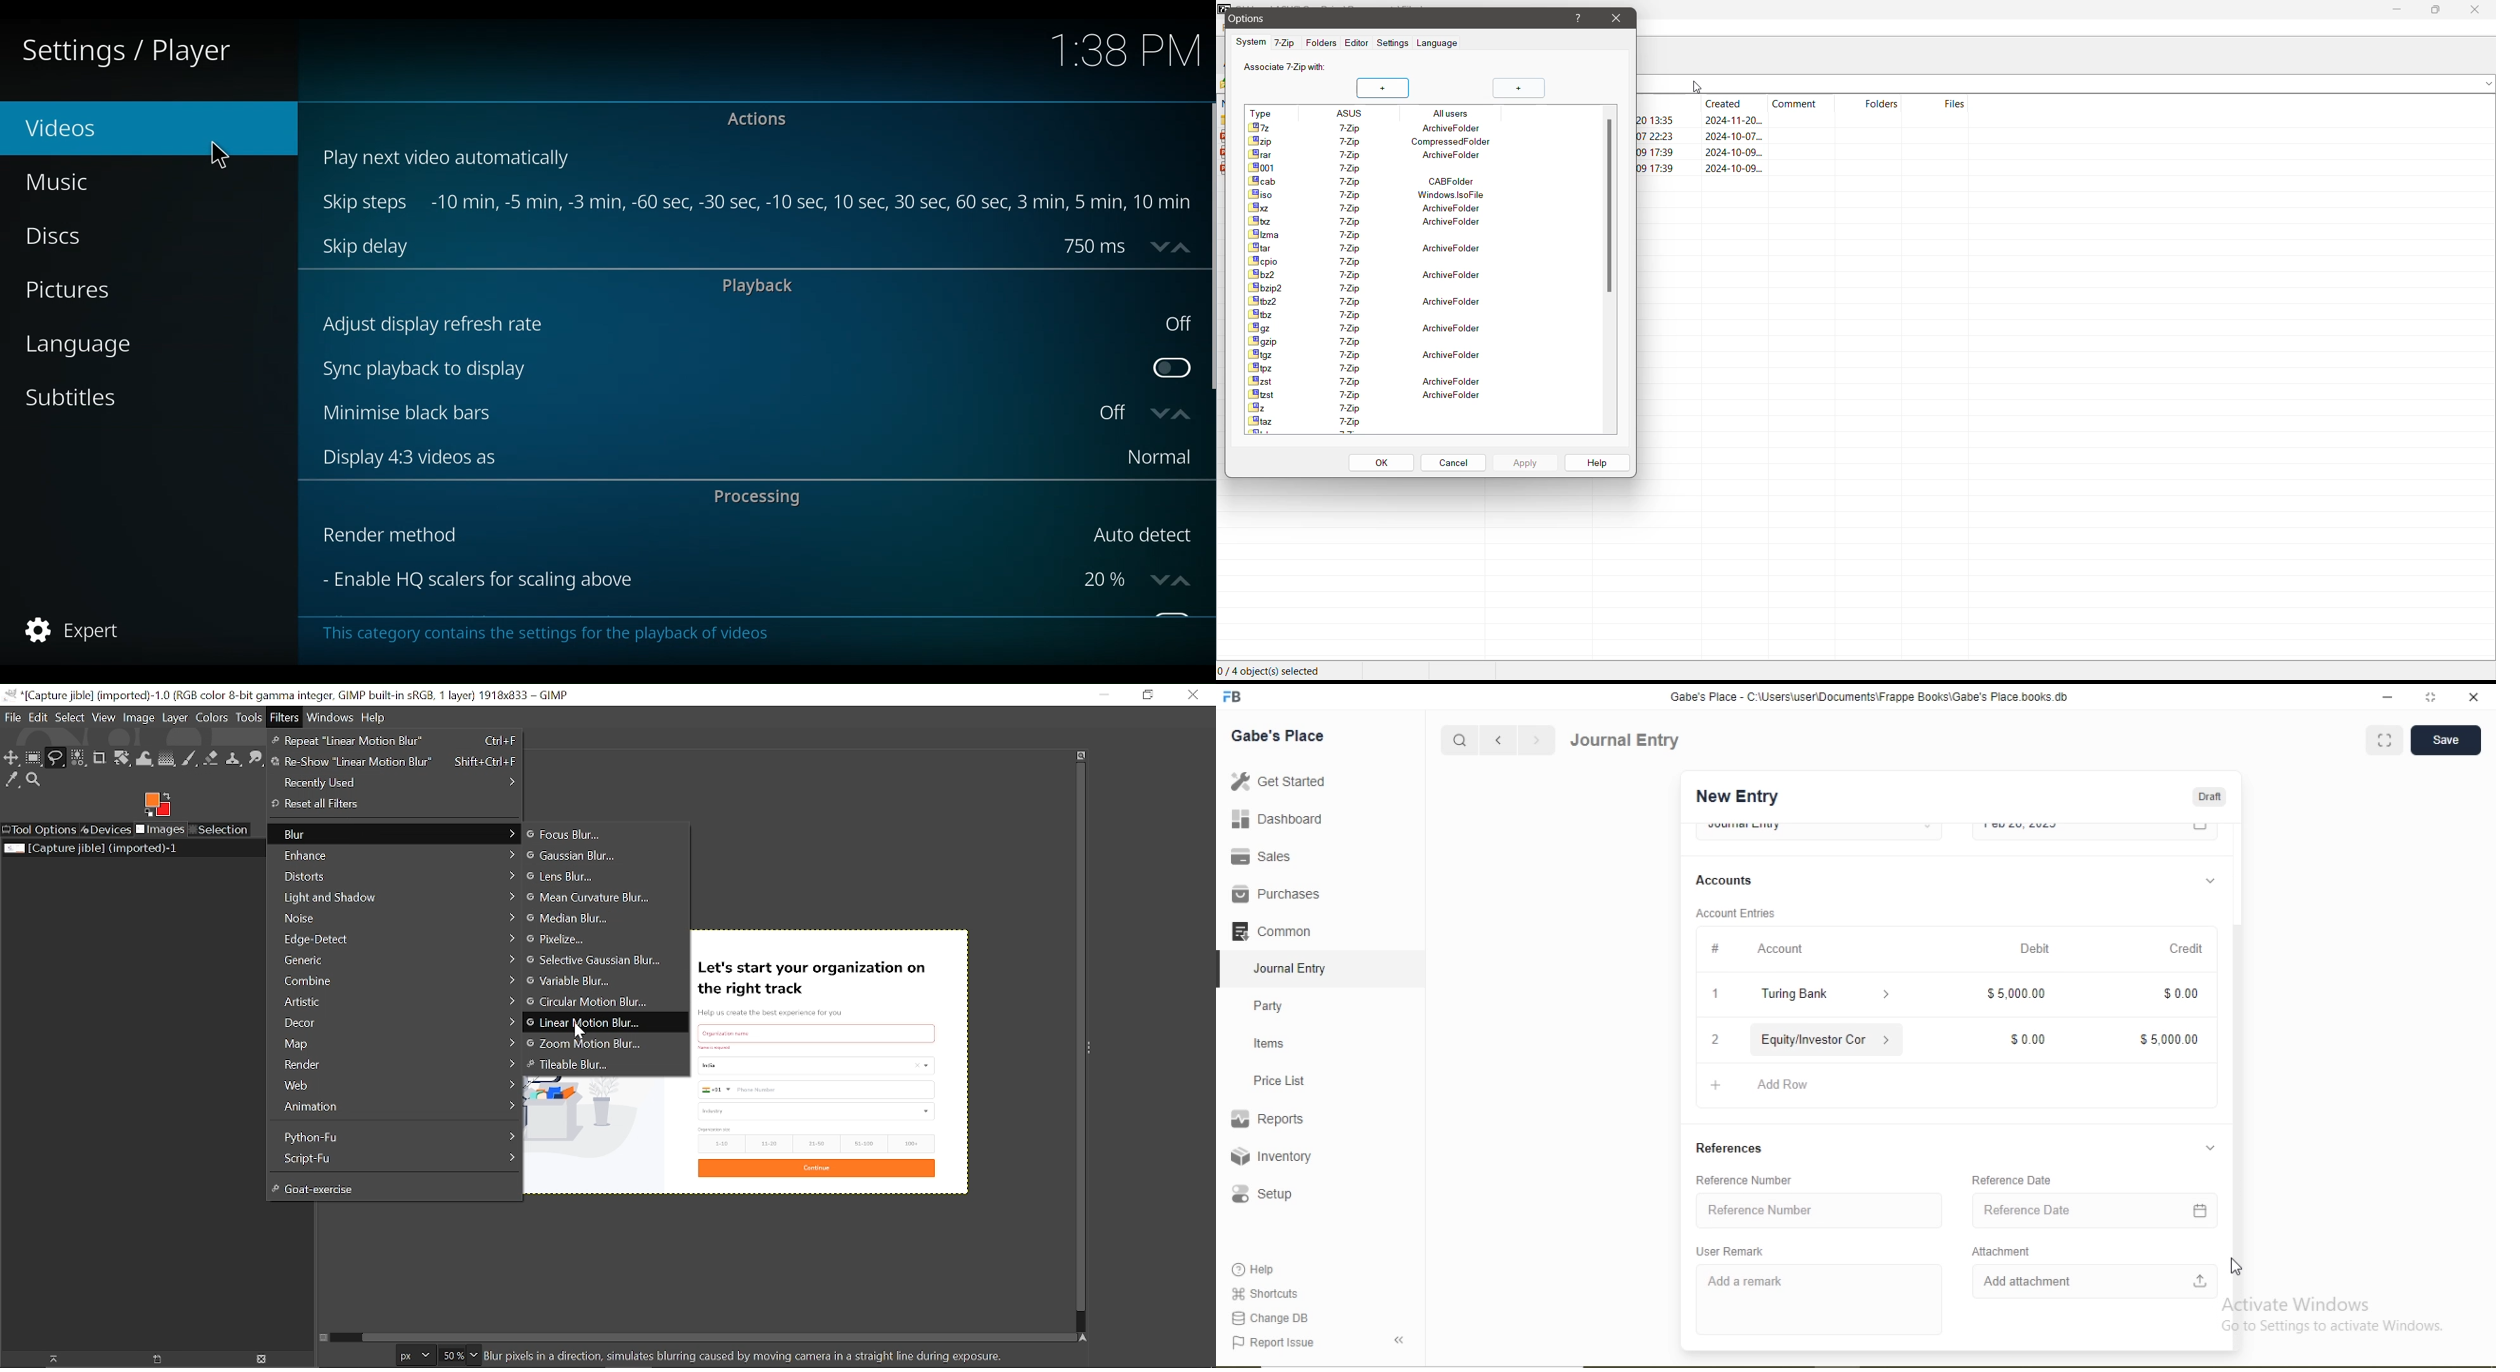 Image resolution: width=2520 pixels, height=1372 pixels. I want to click on Shortcuts, so click(1263, 1293).